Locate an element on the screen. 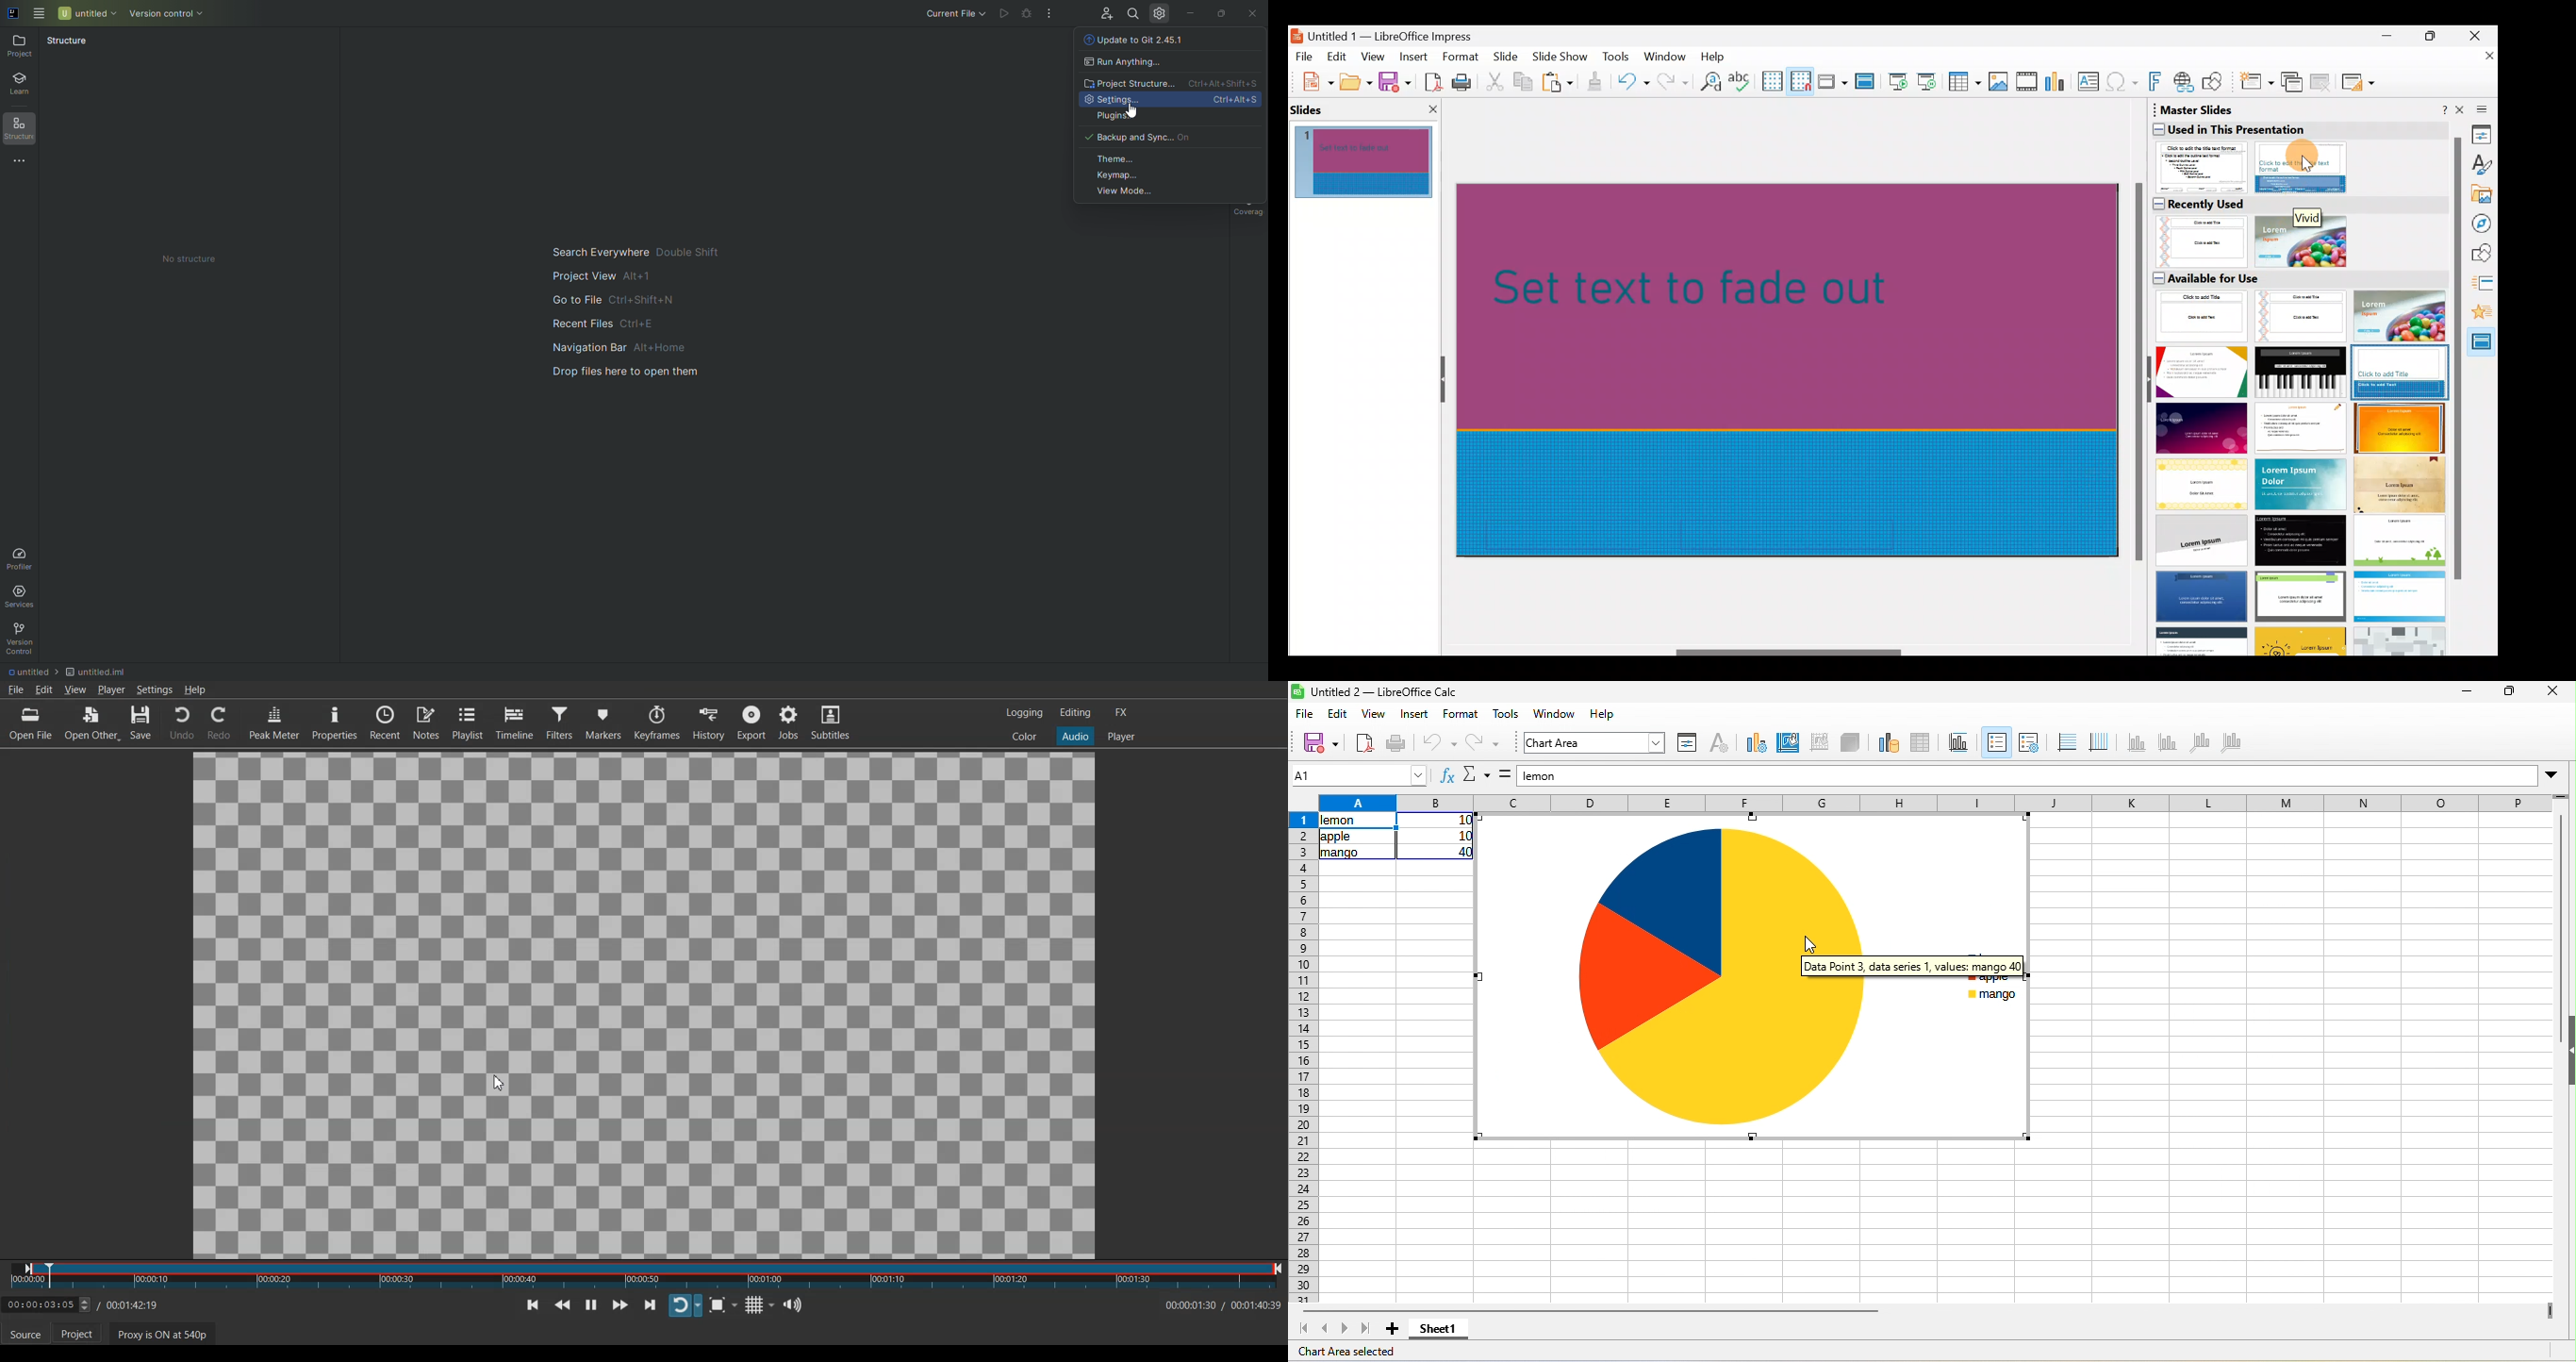  Filter is located at coordinates (559, 723).